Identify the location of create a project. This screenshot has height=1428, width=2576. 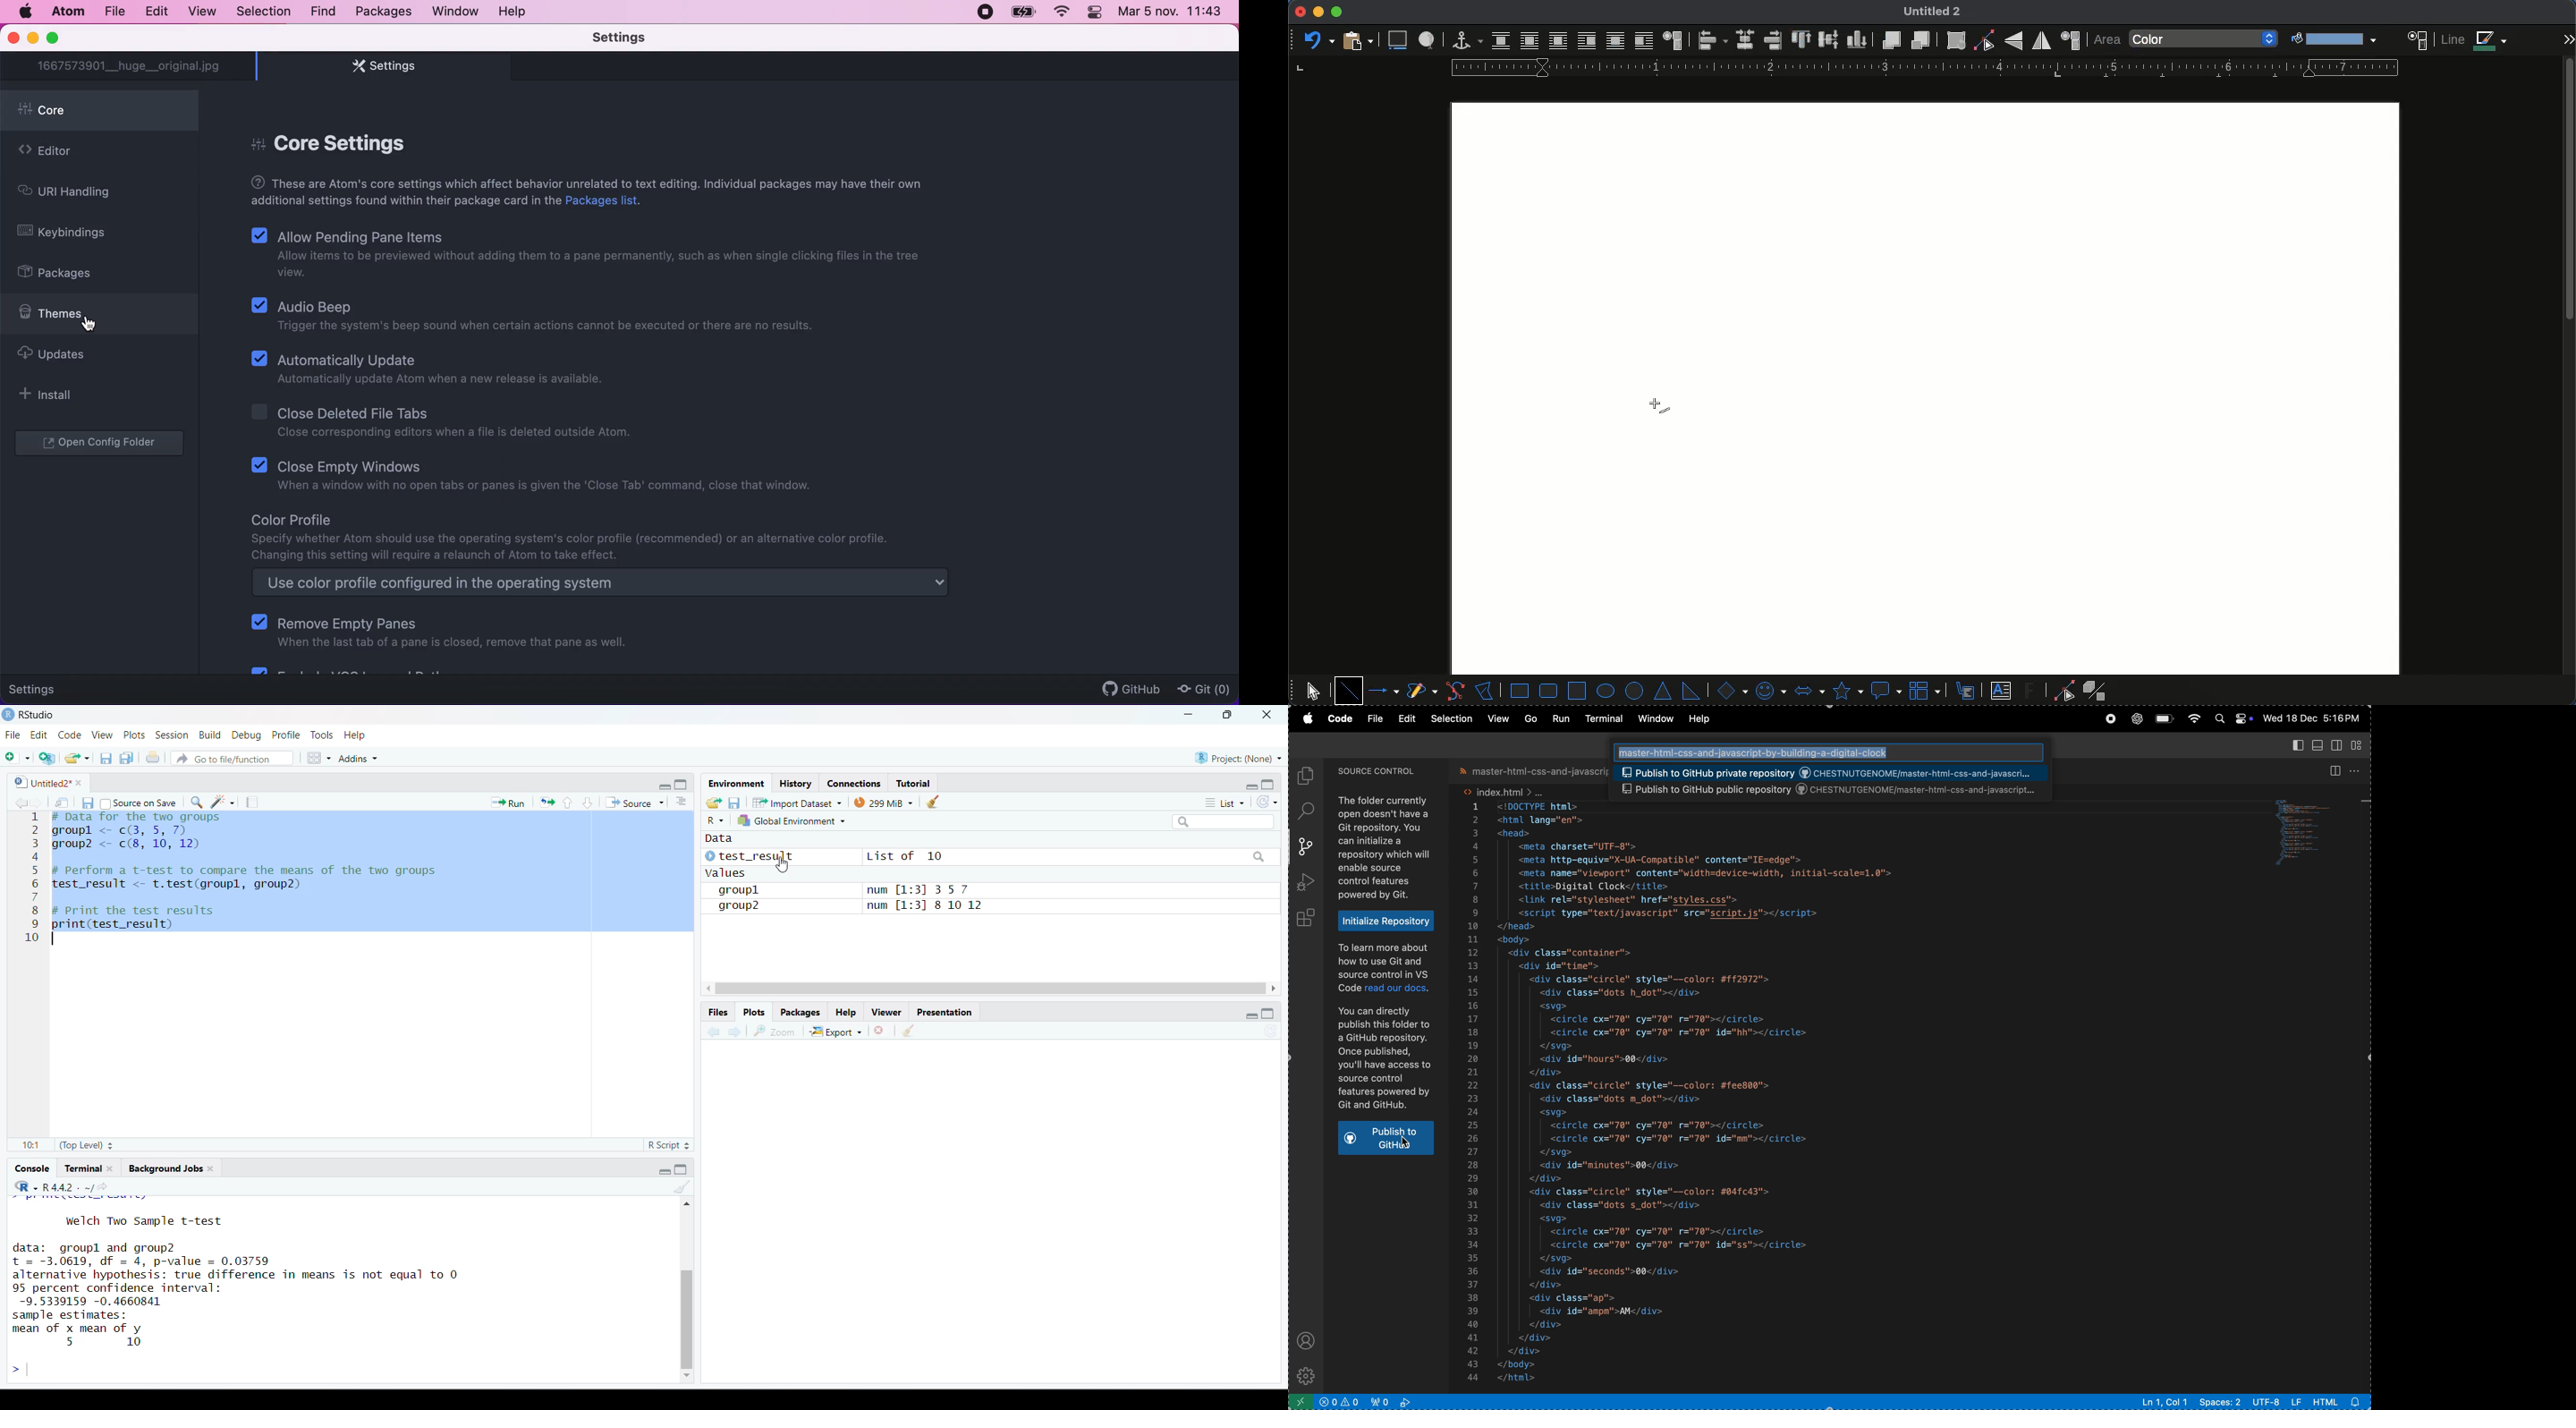
(48, 759).